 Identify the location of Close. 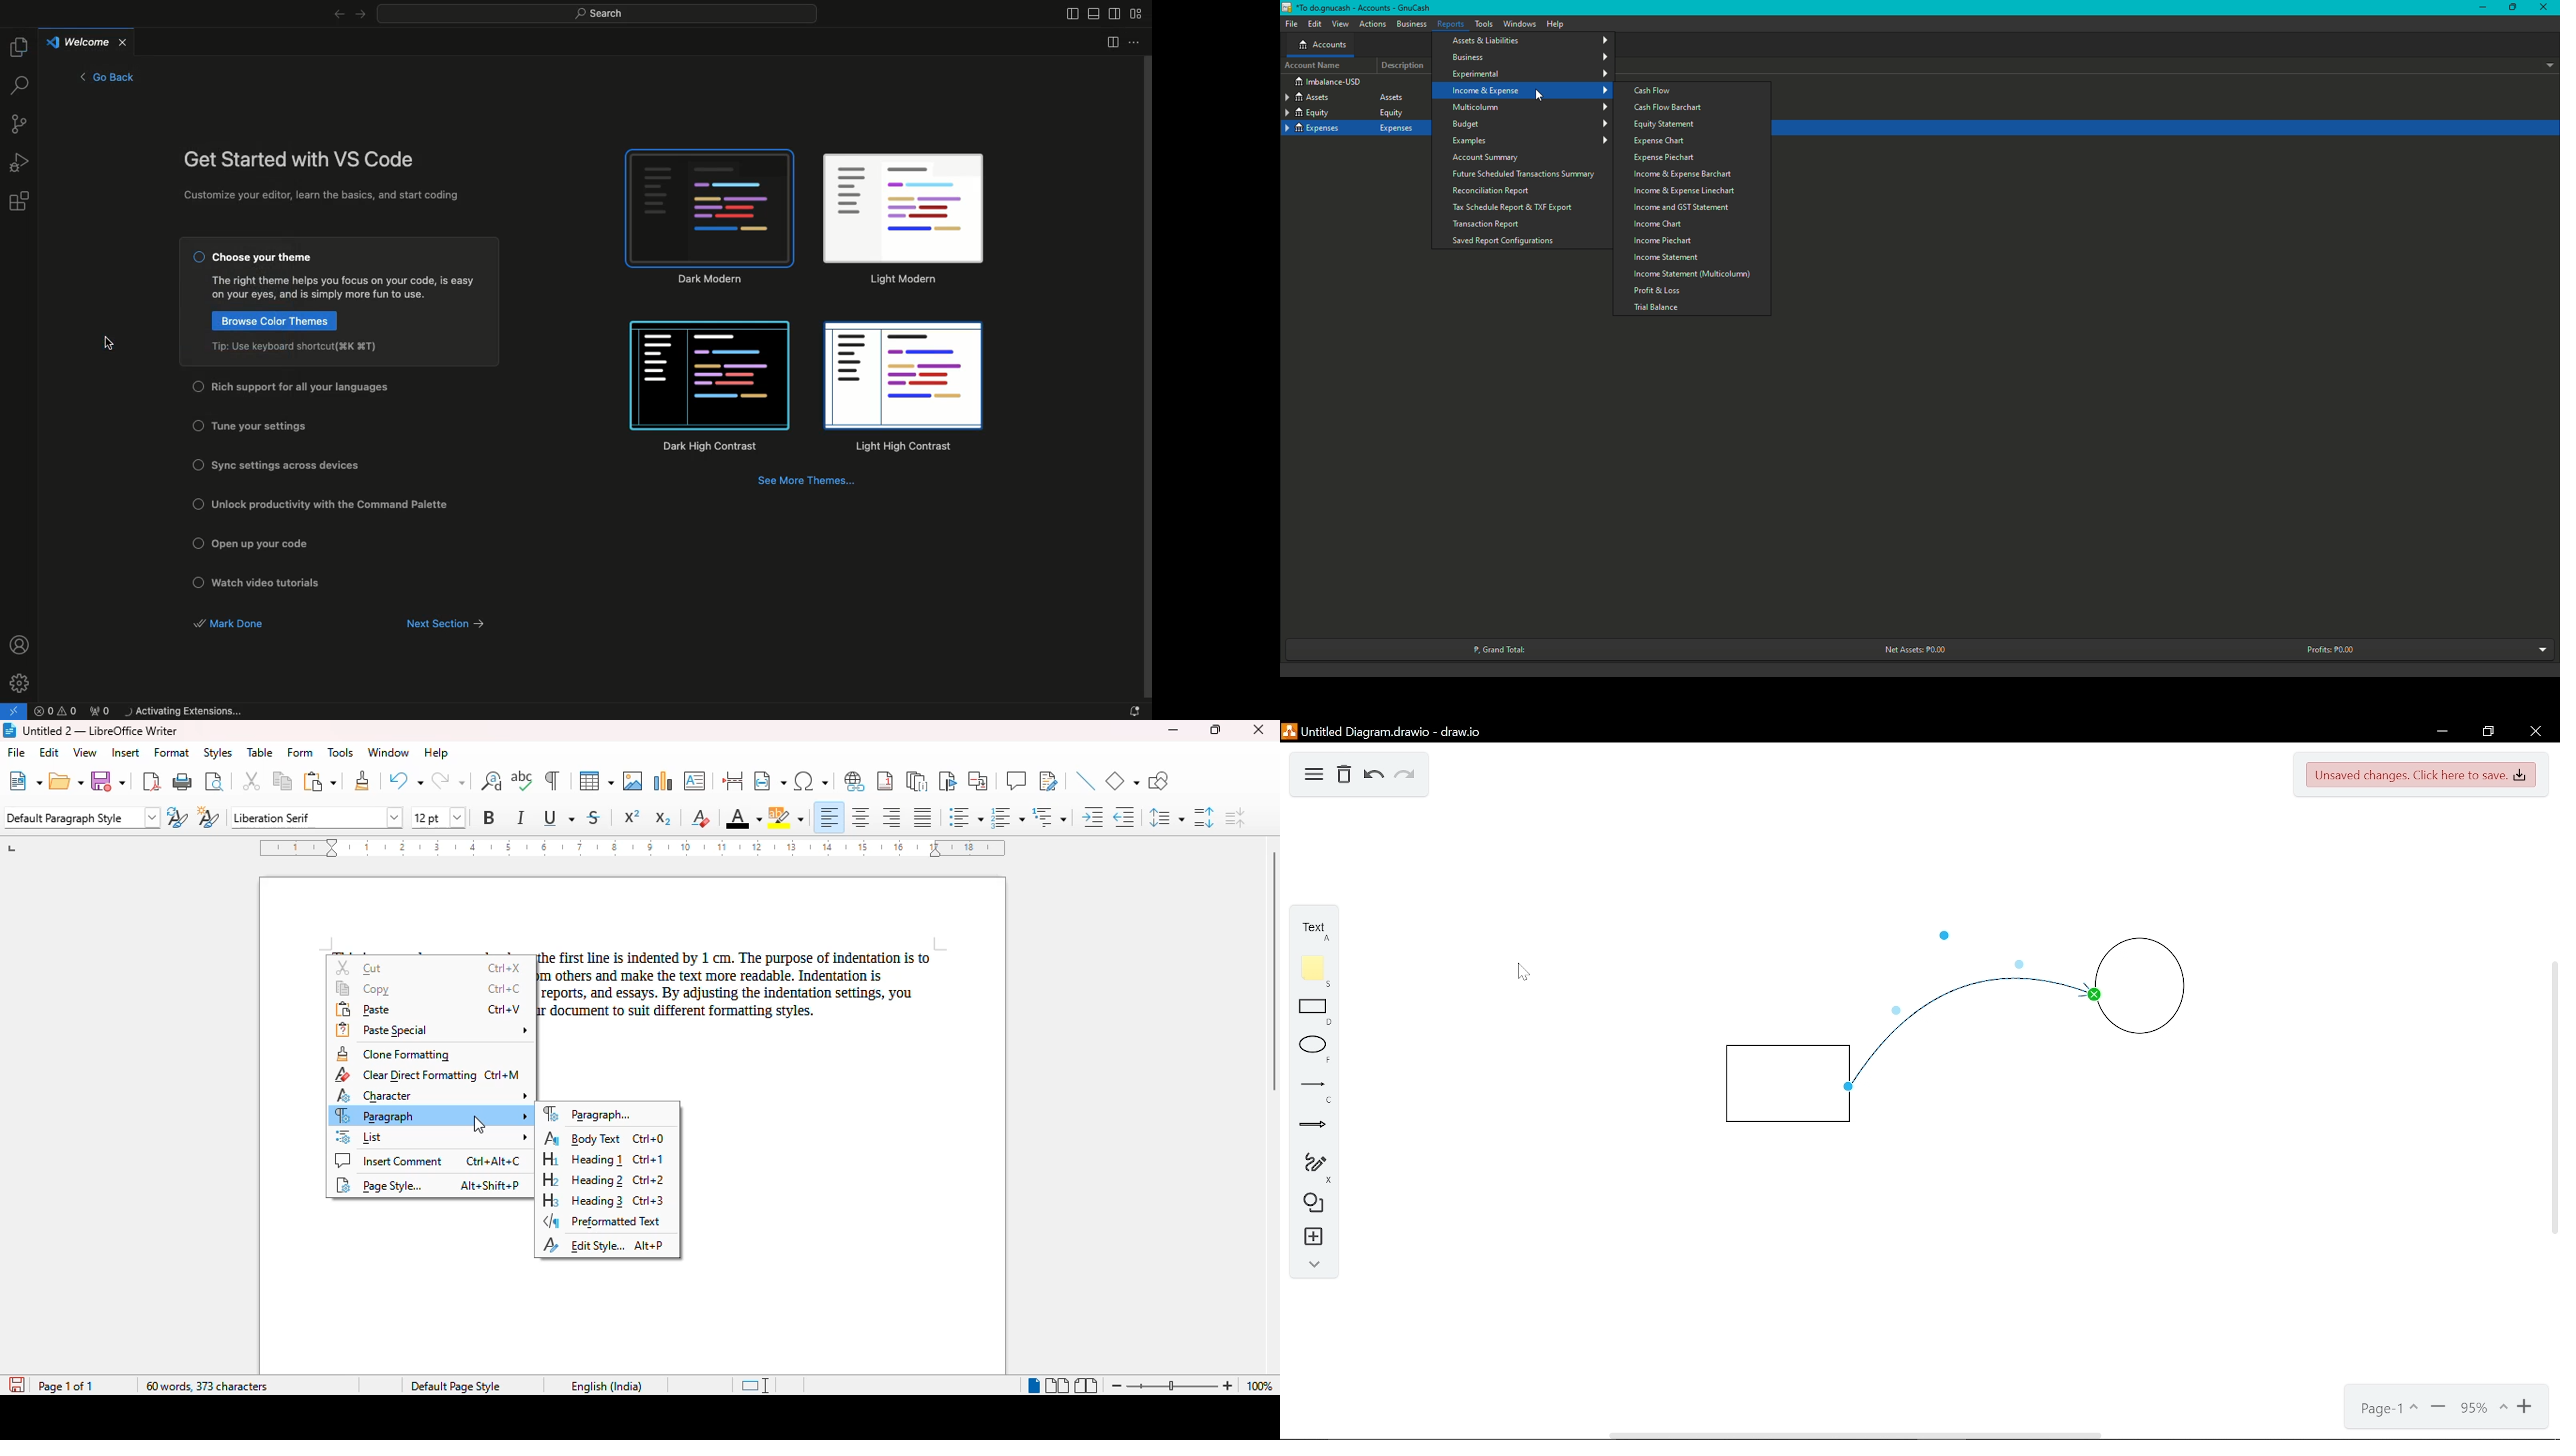
(2534, 732).